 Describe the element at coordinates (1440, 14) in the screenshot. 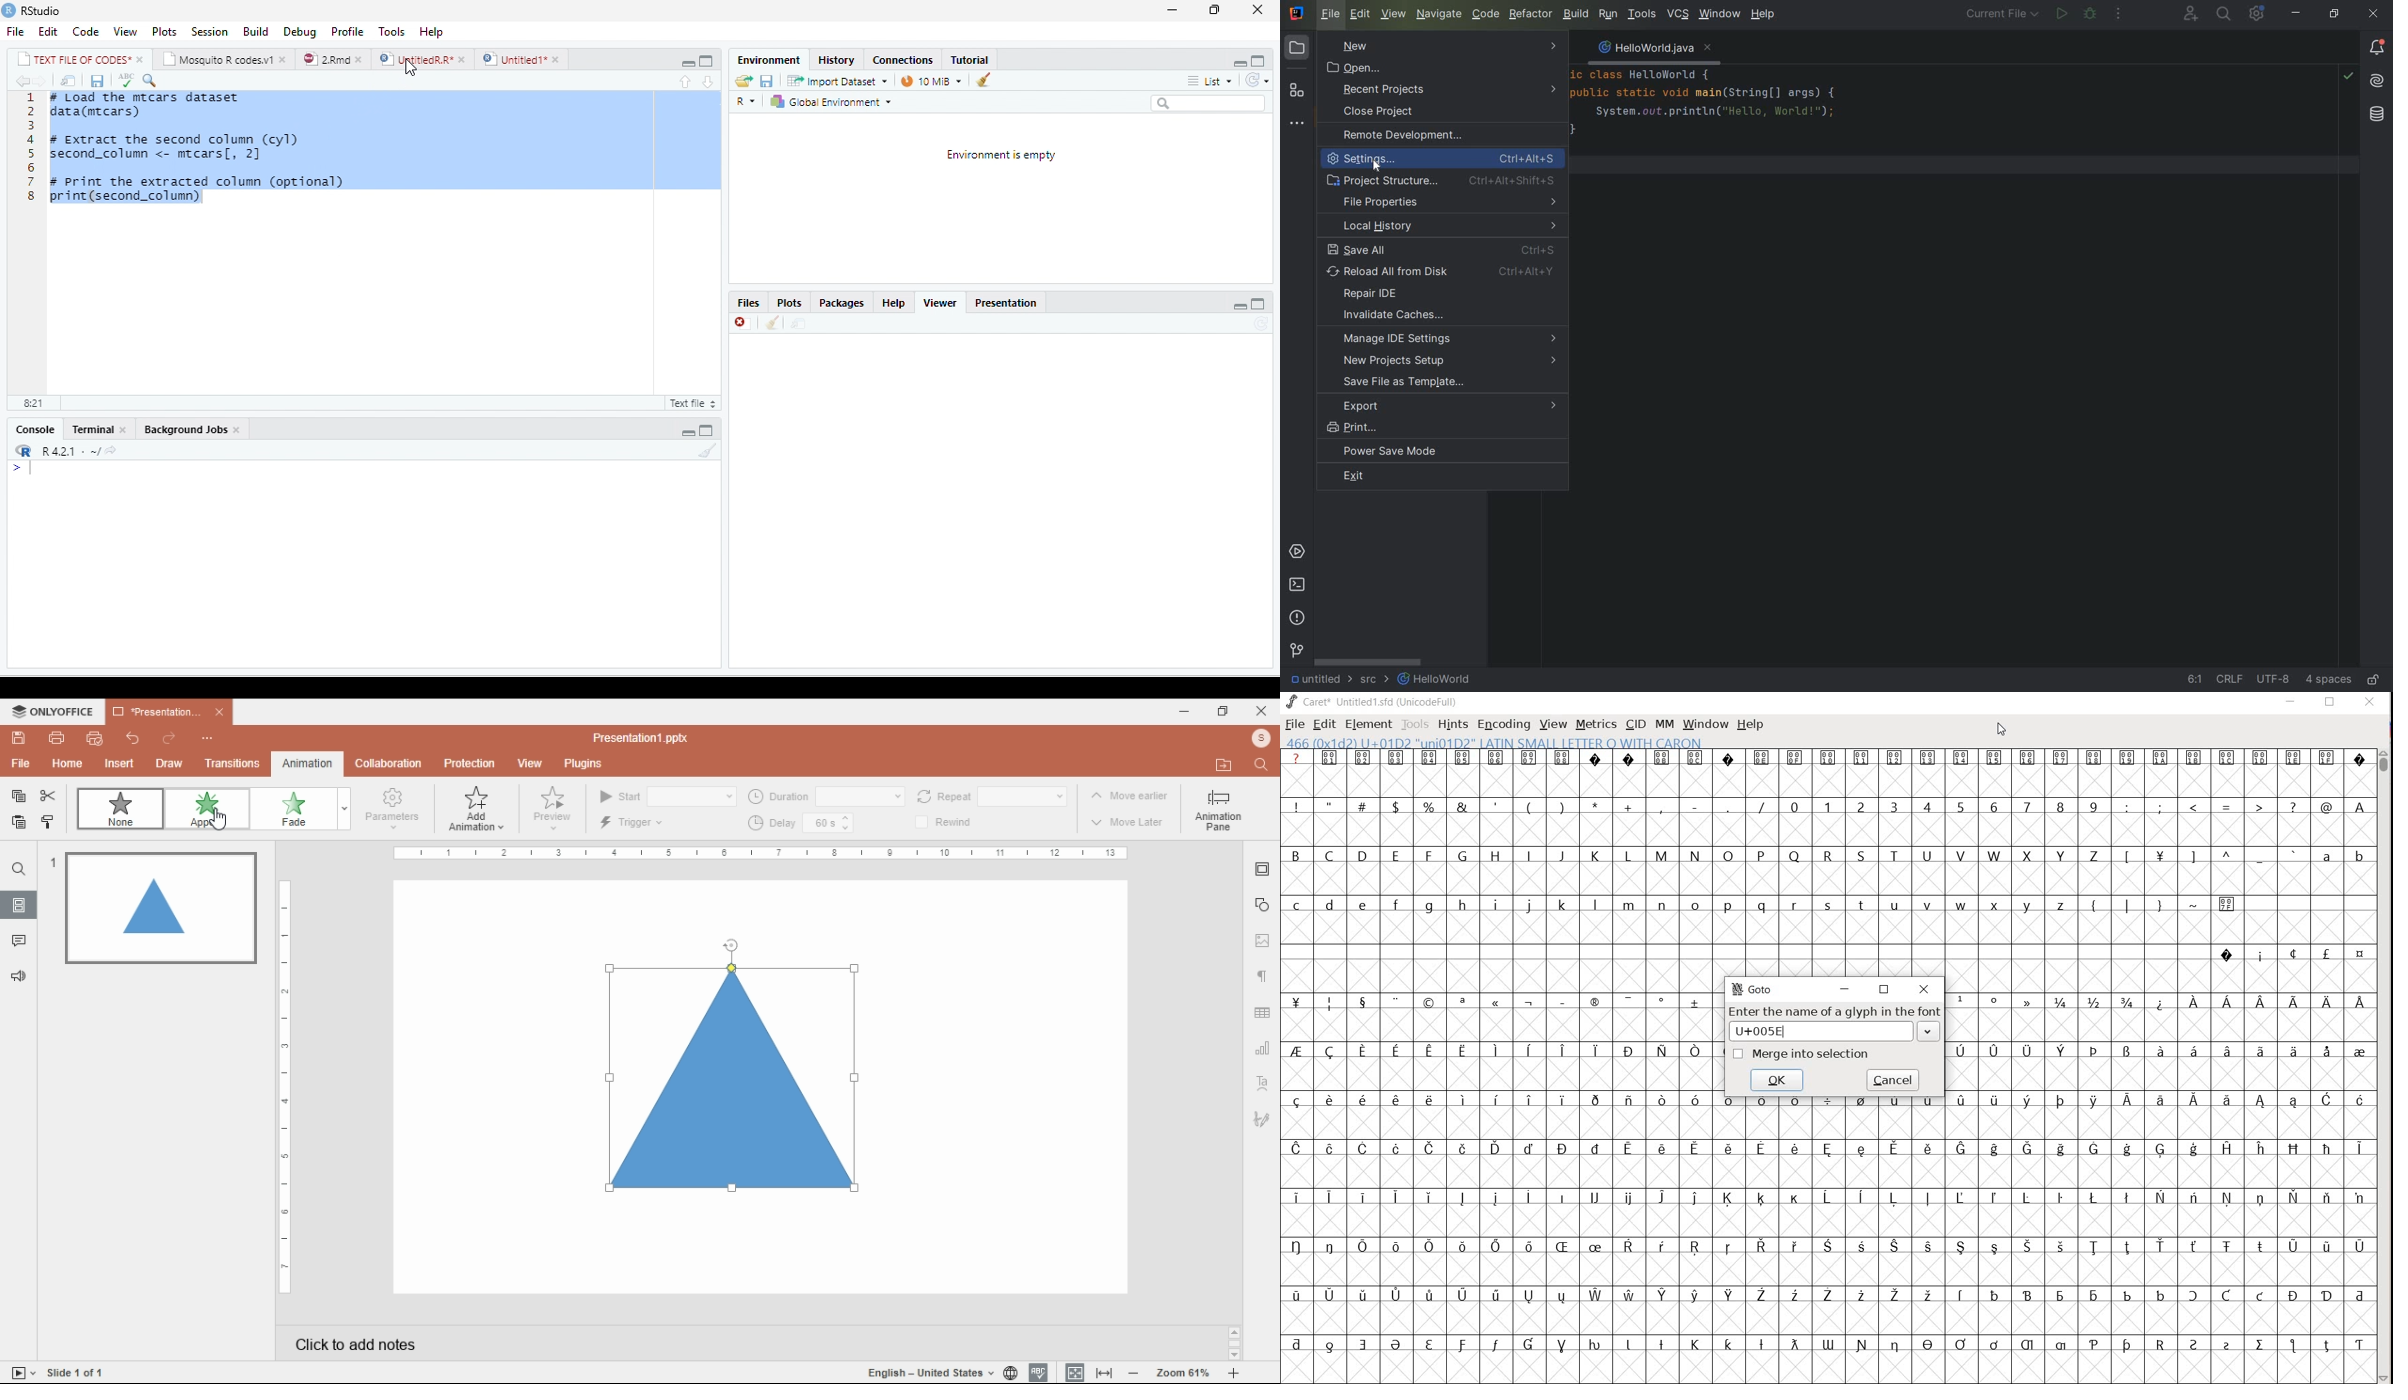

I see `NAVIGATE` at that location.